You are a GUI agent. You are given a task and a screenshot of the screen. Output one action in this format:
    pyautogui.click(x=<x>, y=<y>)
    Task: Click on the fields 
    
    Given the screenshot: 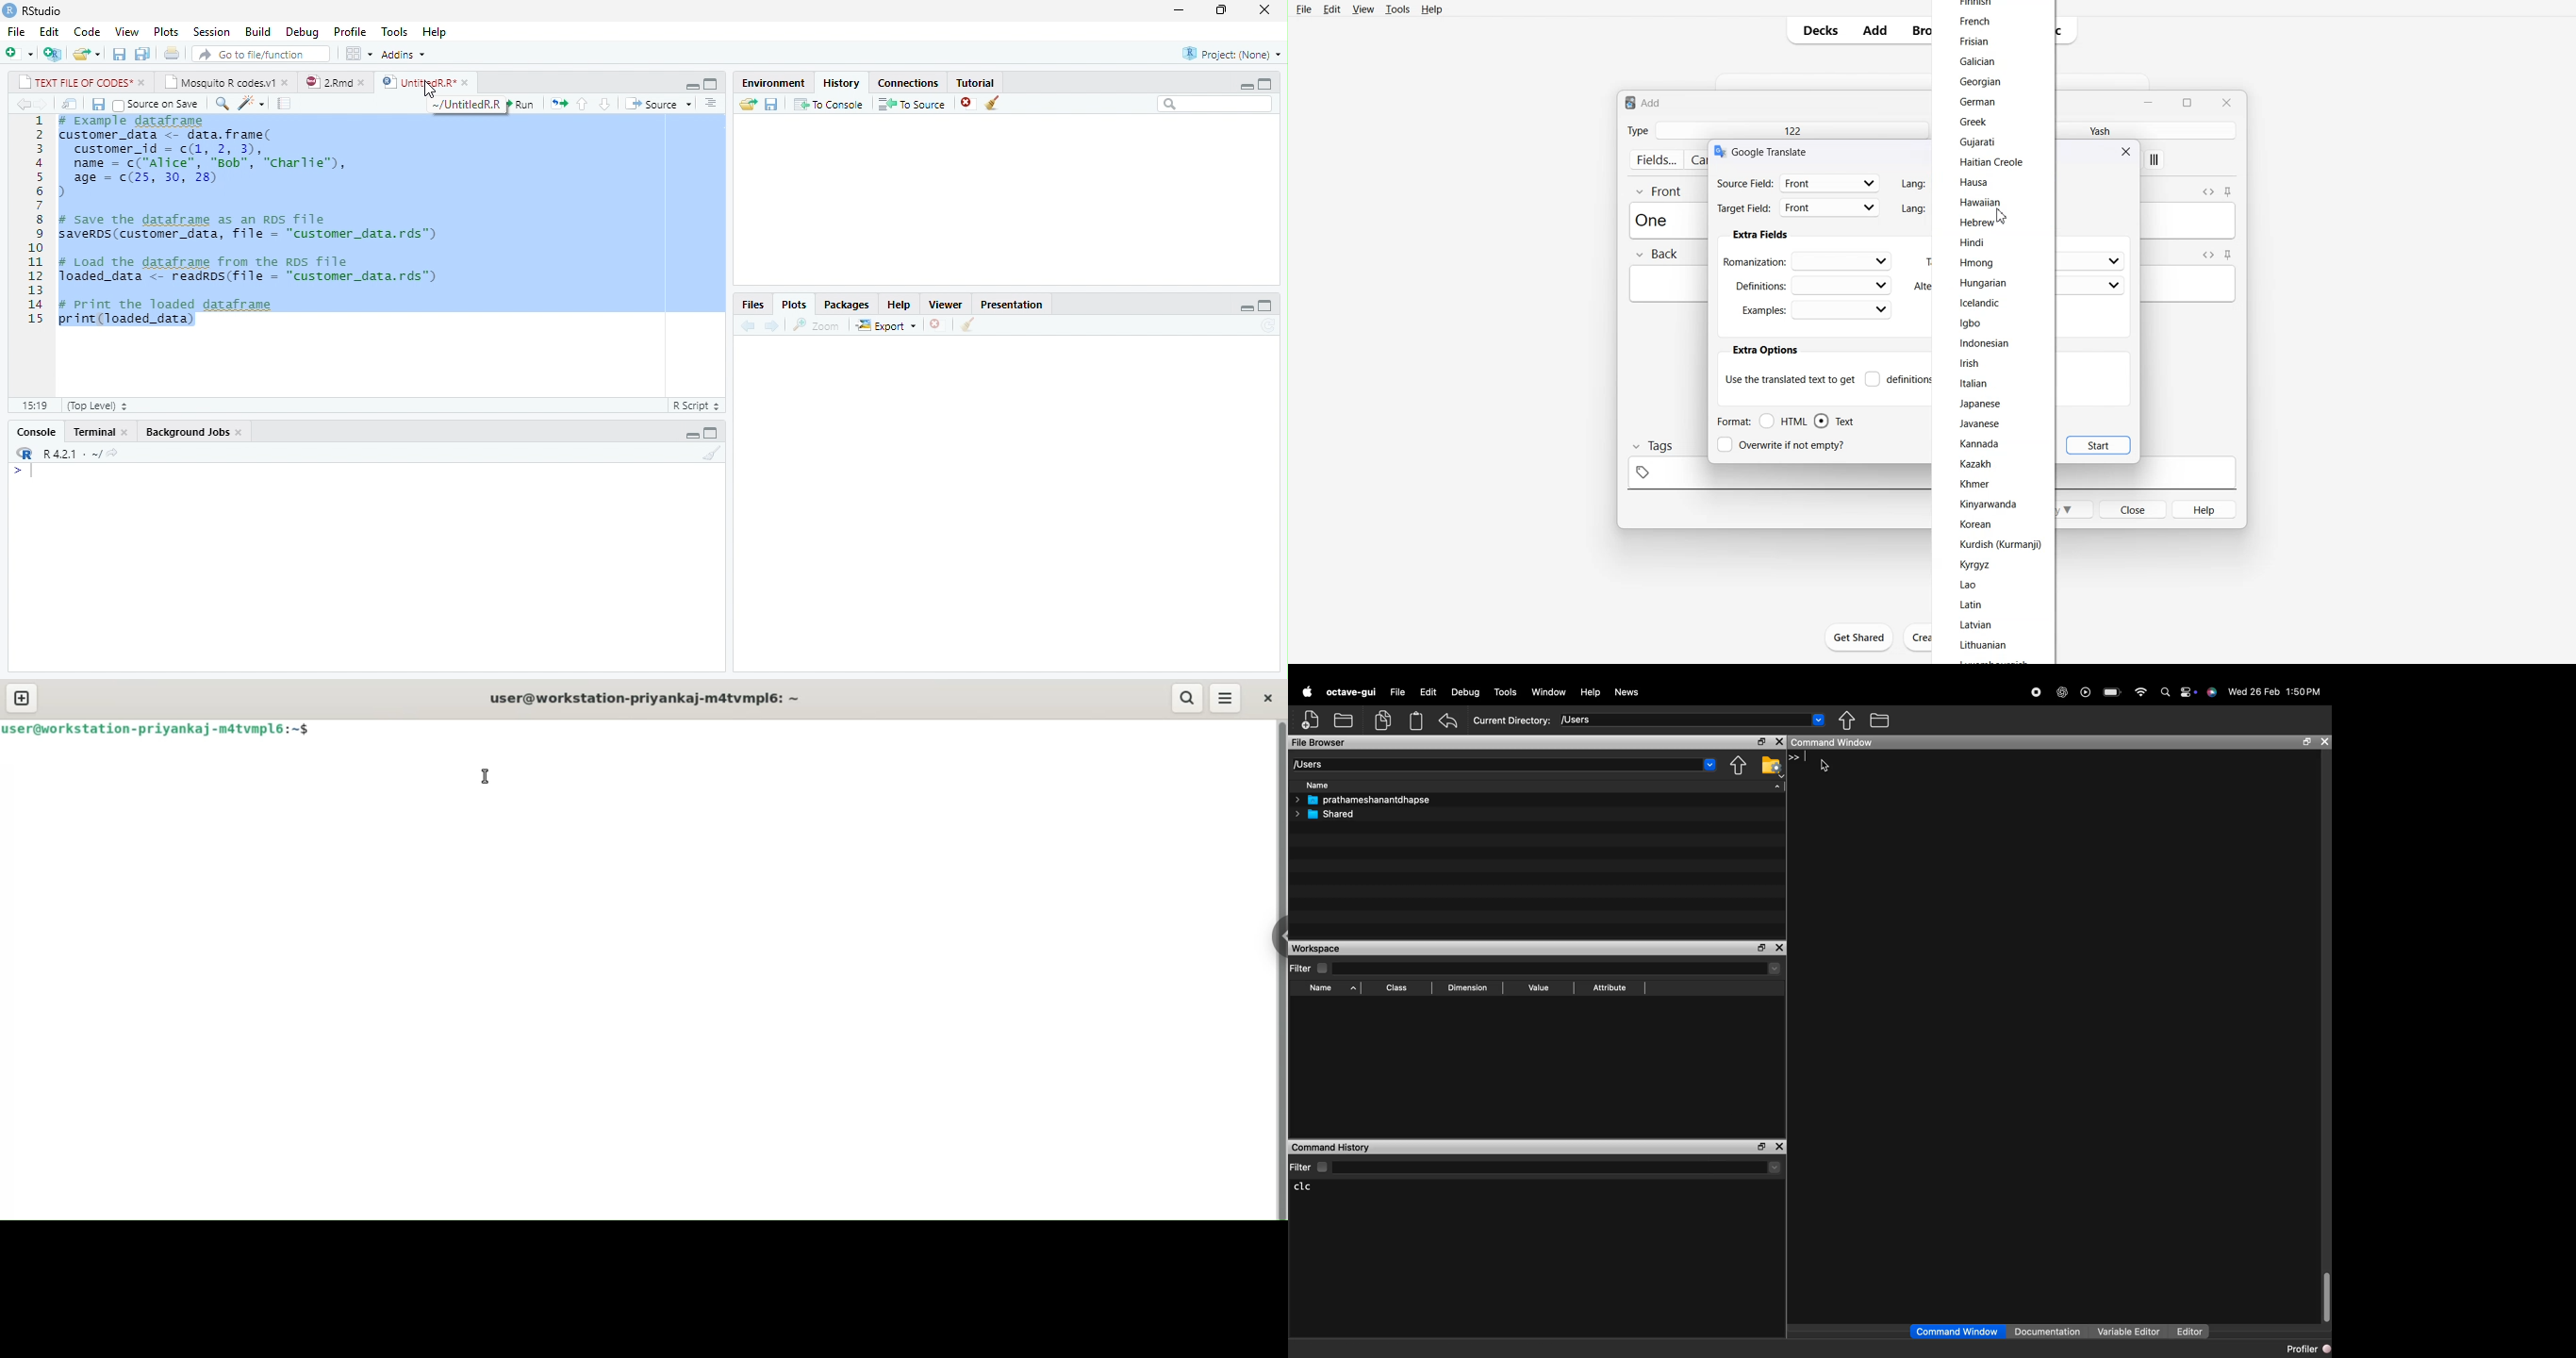 What is the action you would take?
    pyautogui.click(x=1656, y=160)
    